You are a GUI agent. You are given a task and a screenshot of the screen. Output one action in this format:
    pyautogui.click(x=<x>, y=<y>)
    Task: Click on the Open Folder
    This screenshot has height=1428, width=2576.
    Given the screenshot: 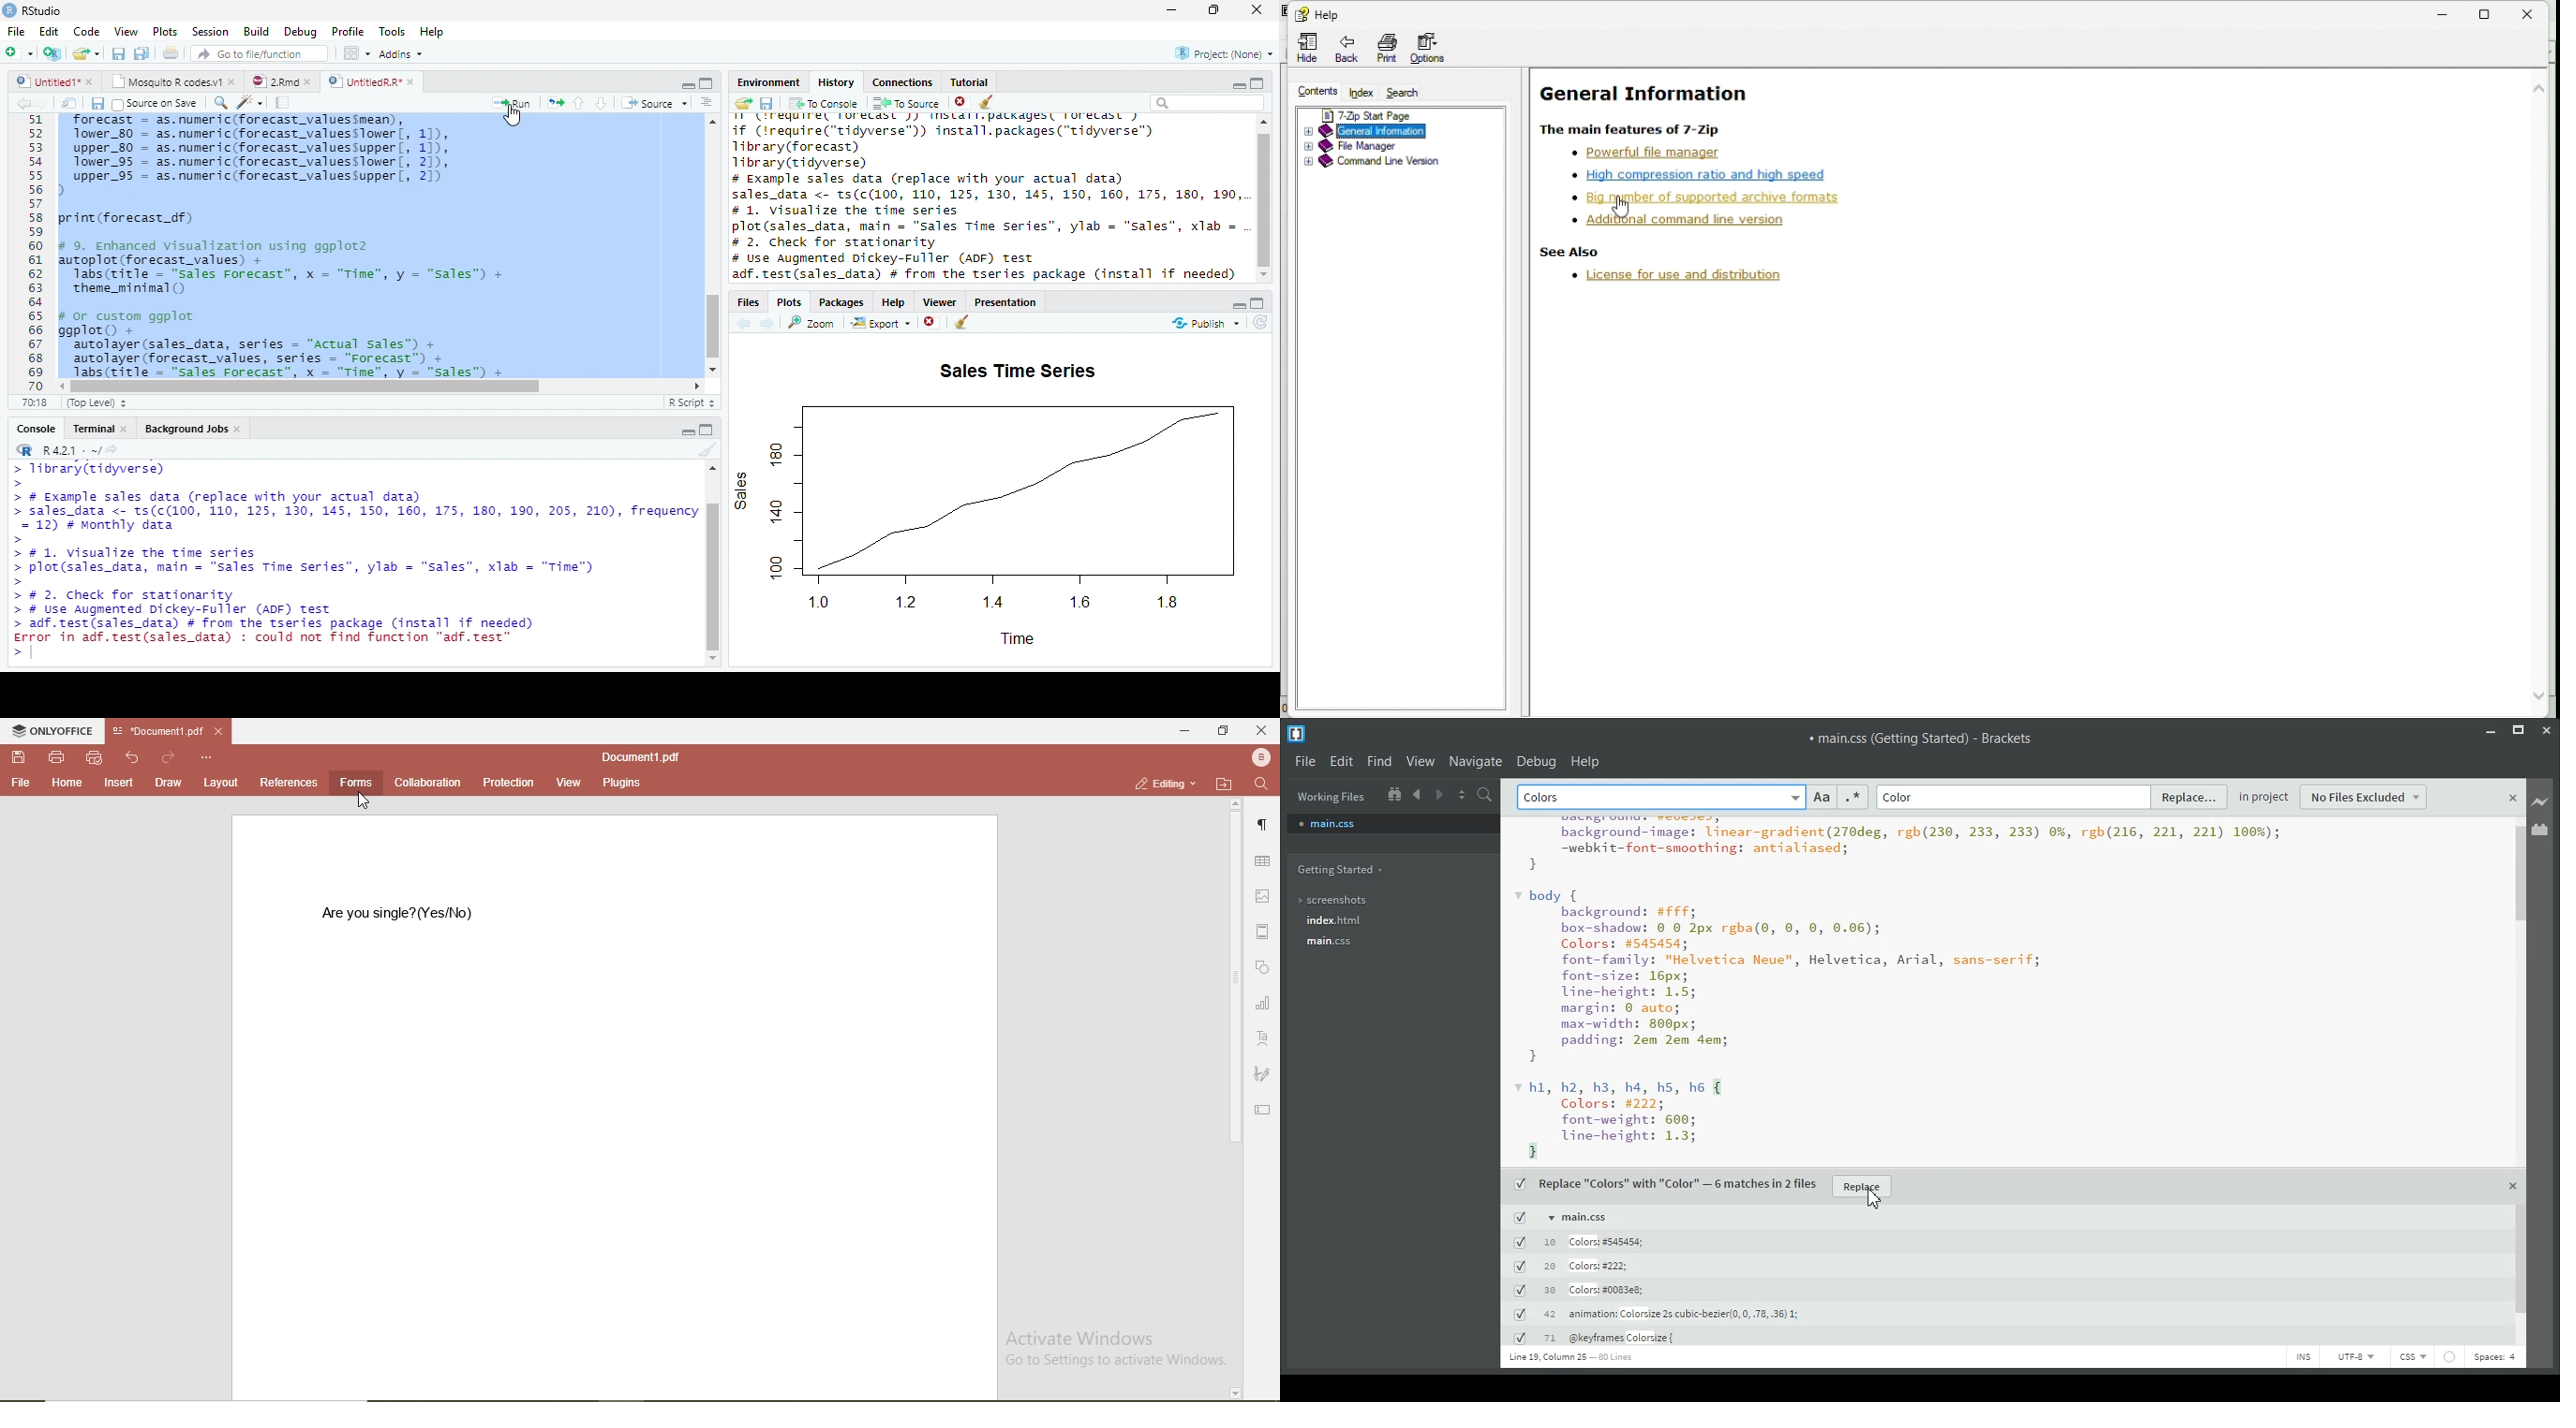 What is the action you would take?
    pyautogui.click(x=743, y=104)
    